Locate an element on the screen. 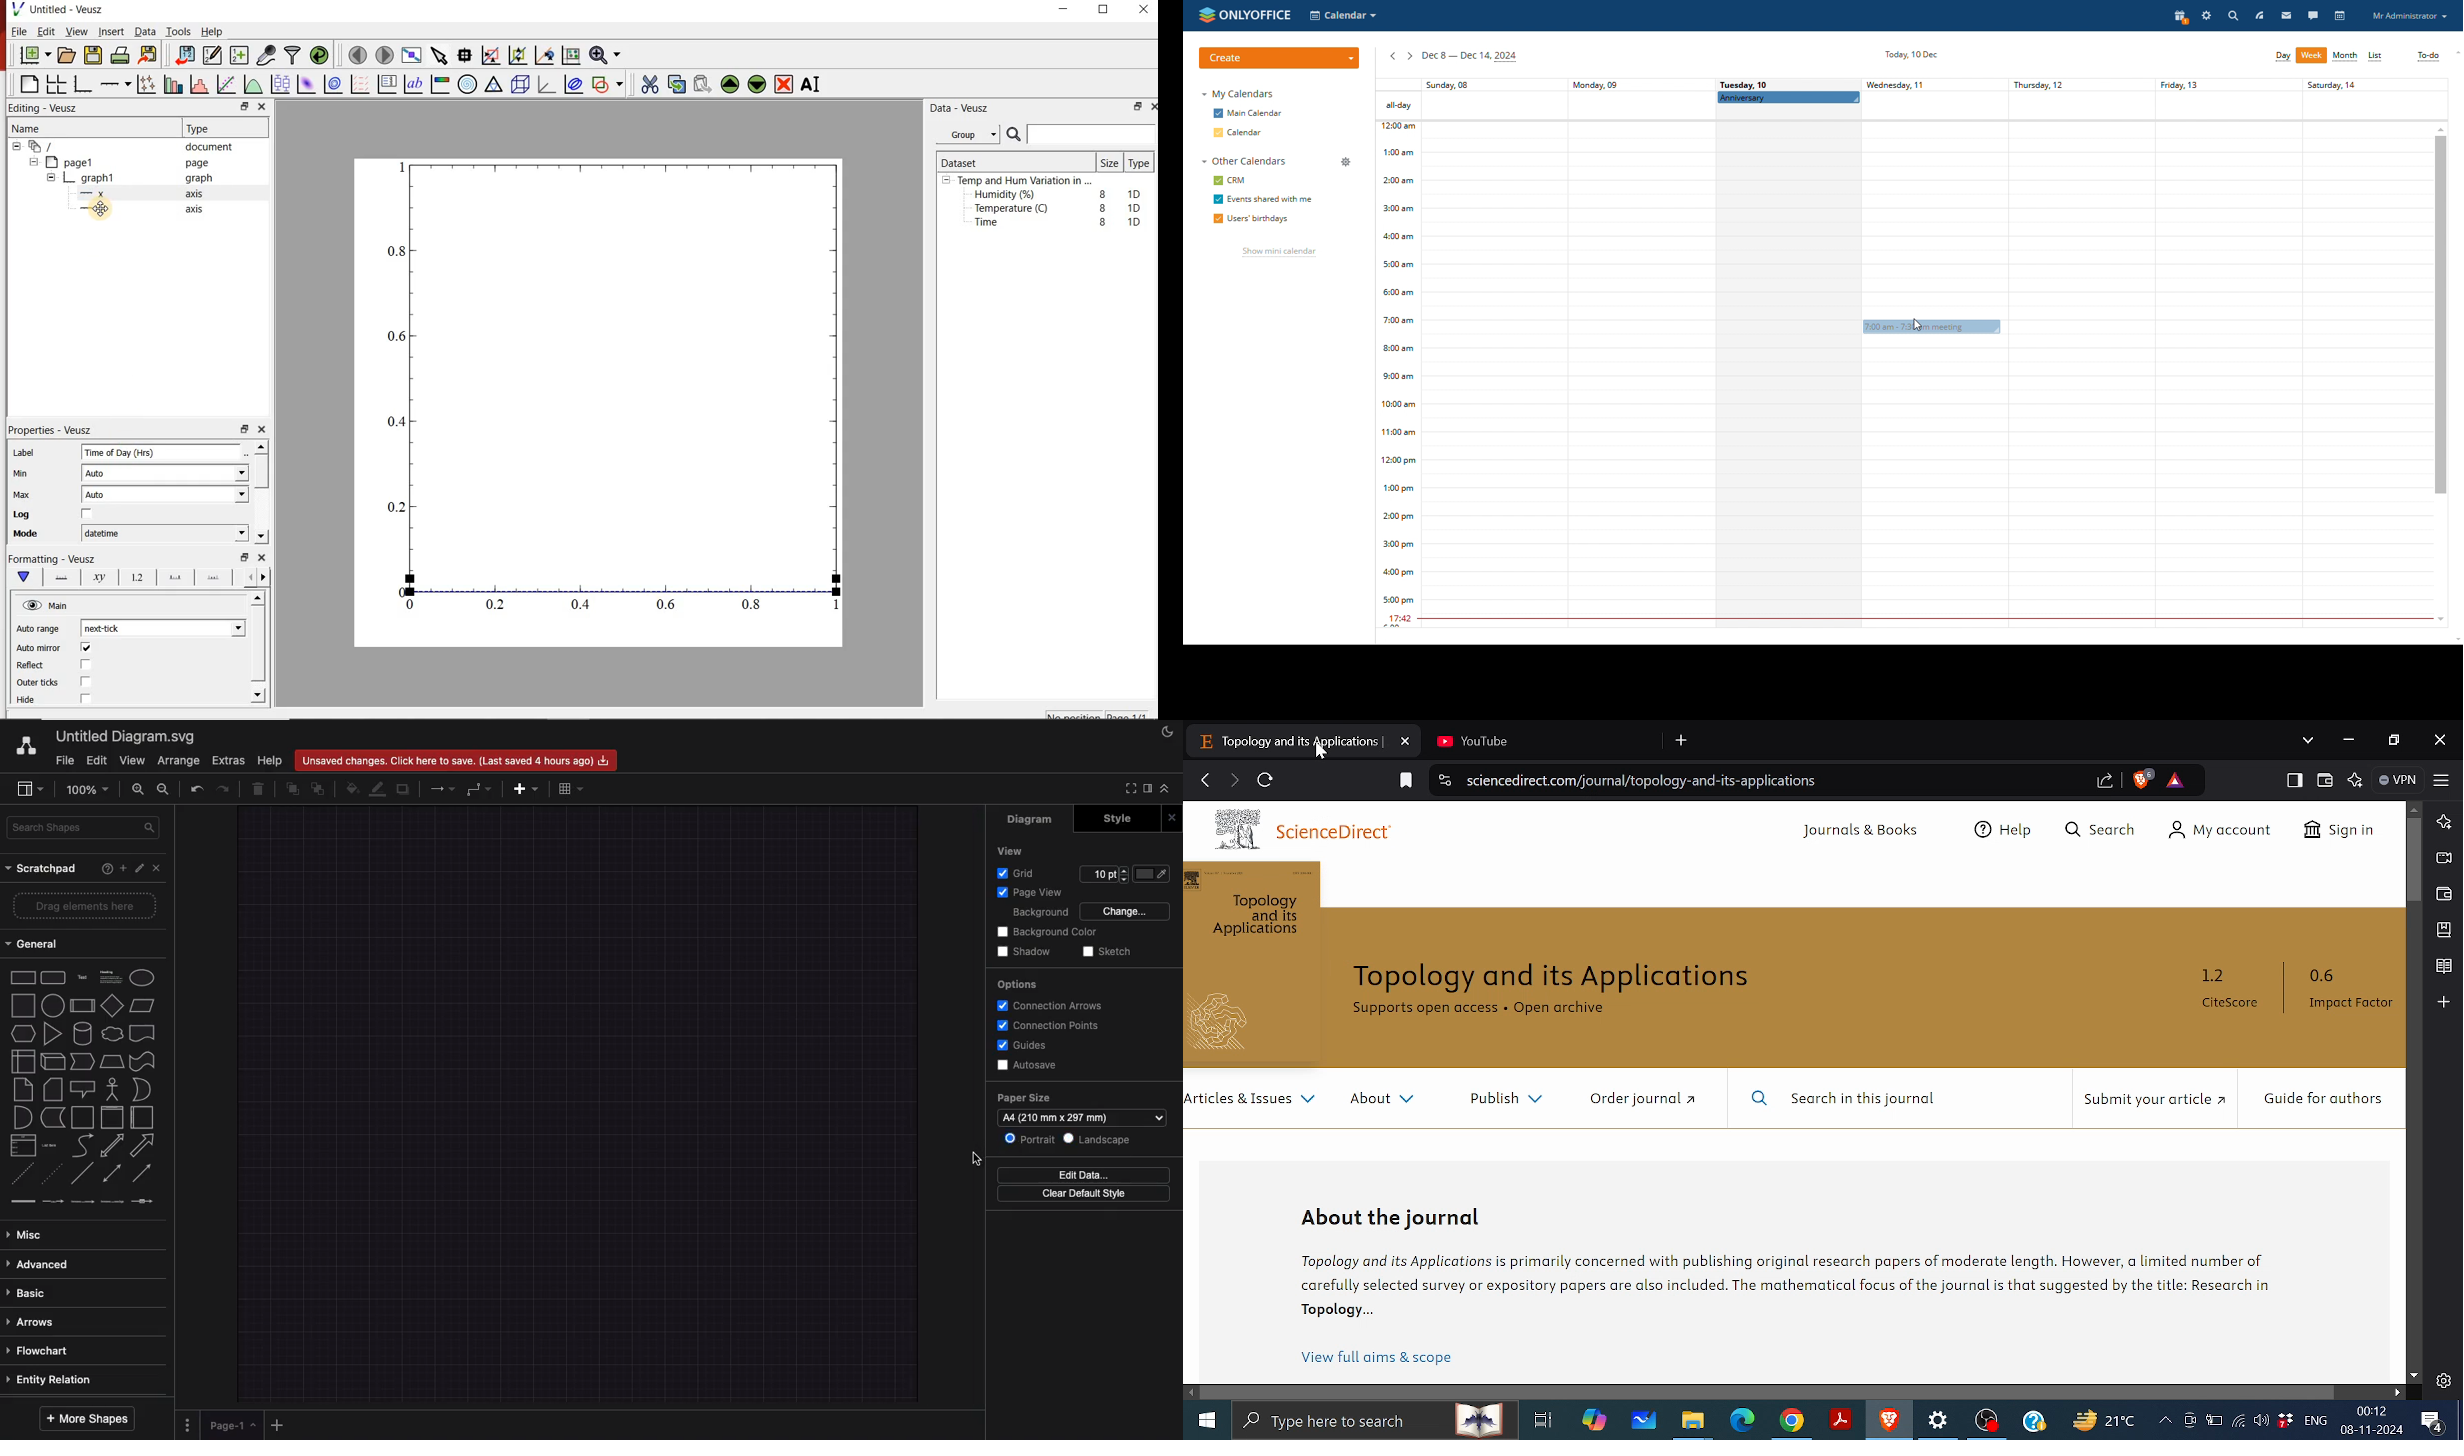 This screenshot has height=1456, width=2464. No position is located at coordinates (1074, 715).